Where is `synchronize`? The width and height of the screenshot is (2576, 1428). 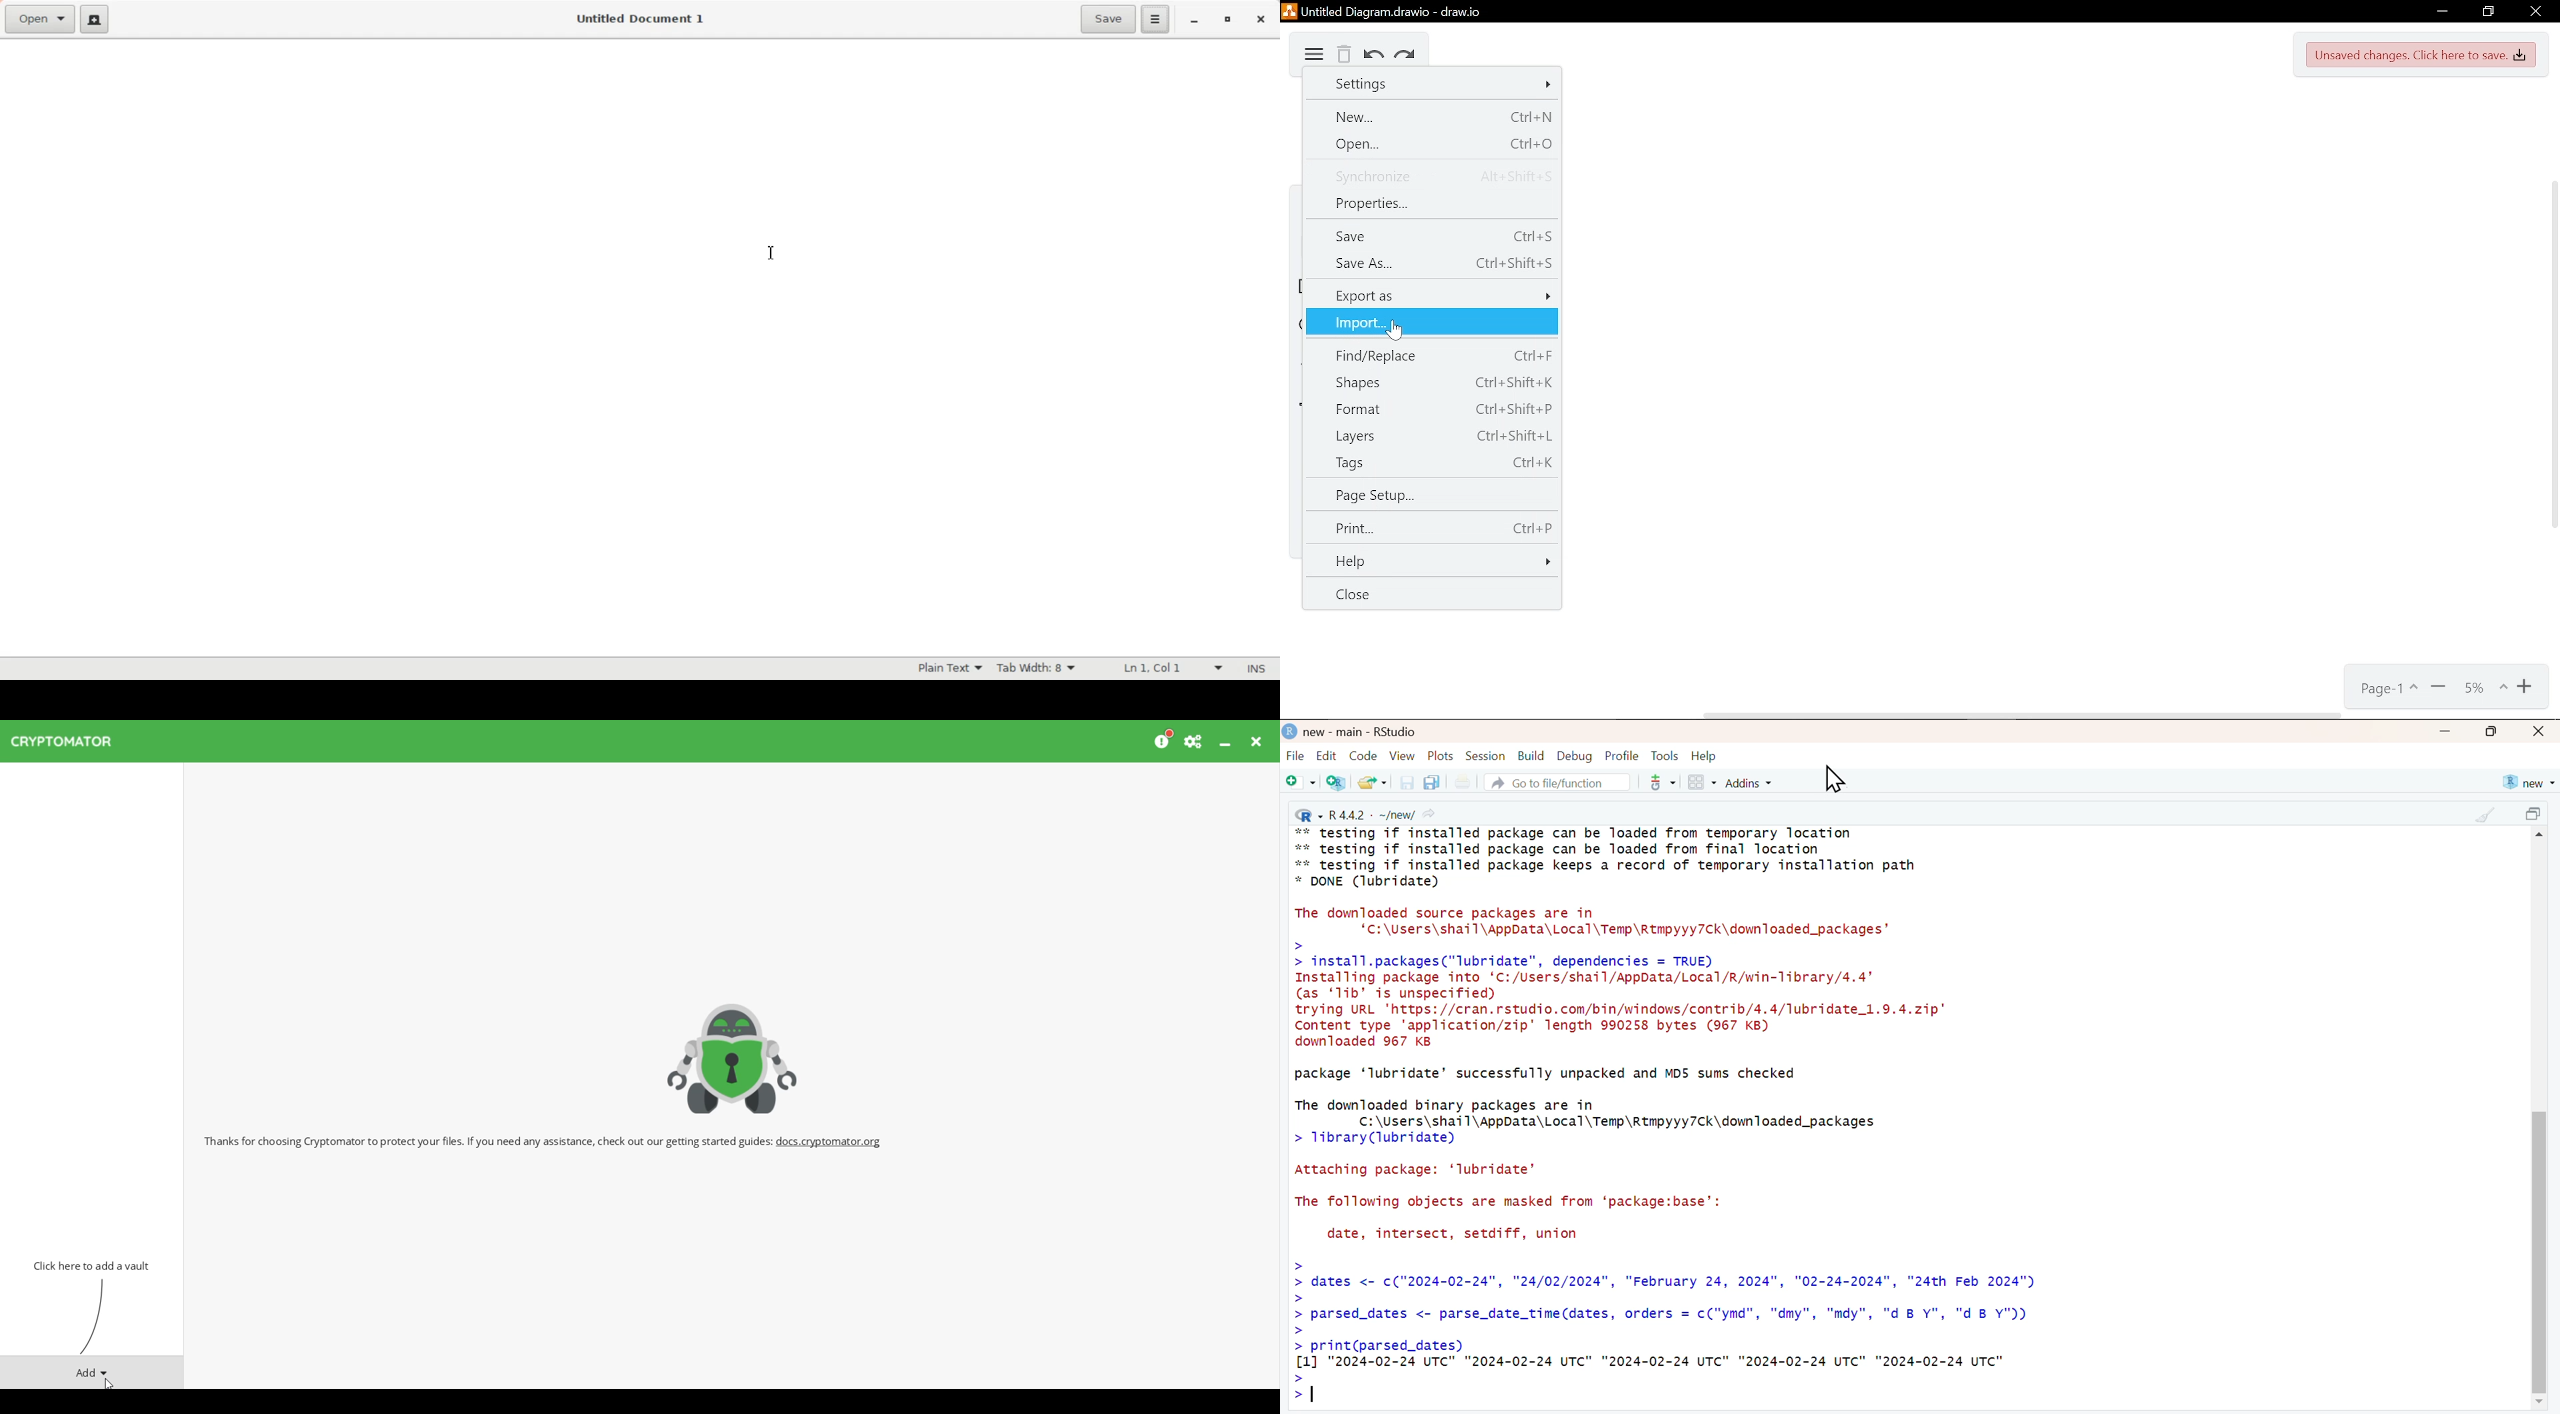
synchronize is located at coordinates (1430, 176).